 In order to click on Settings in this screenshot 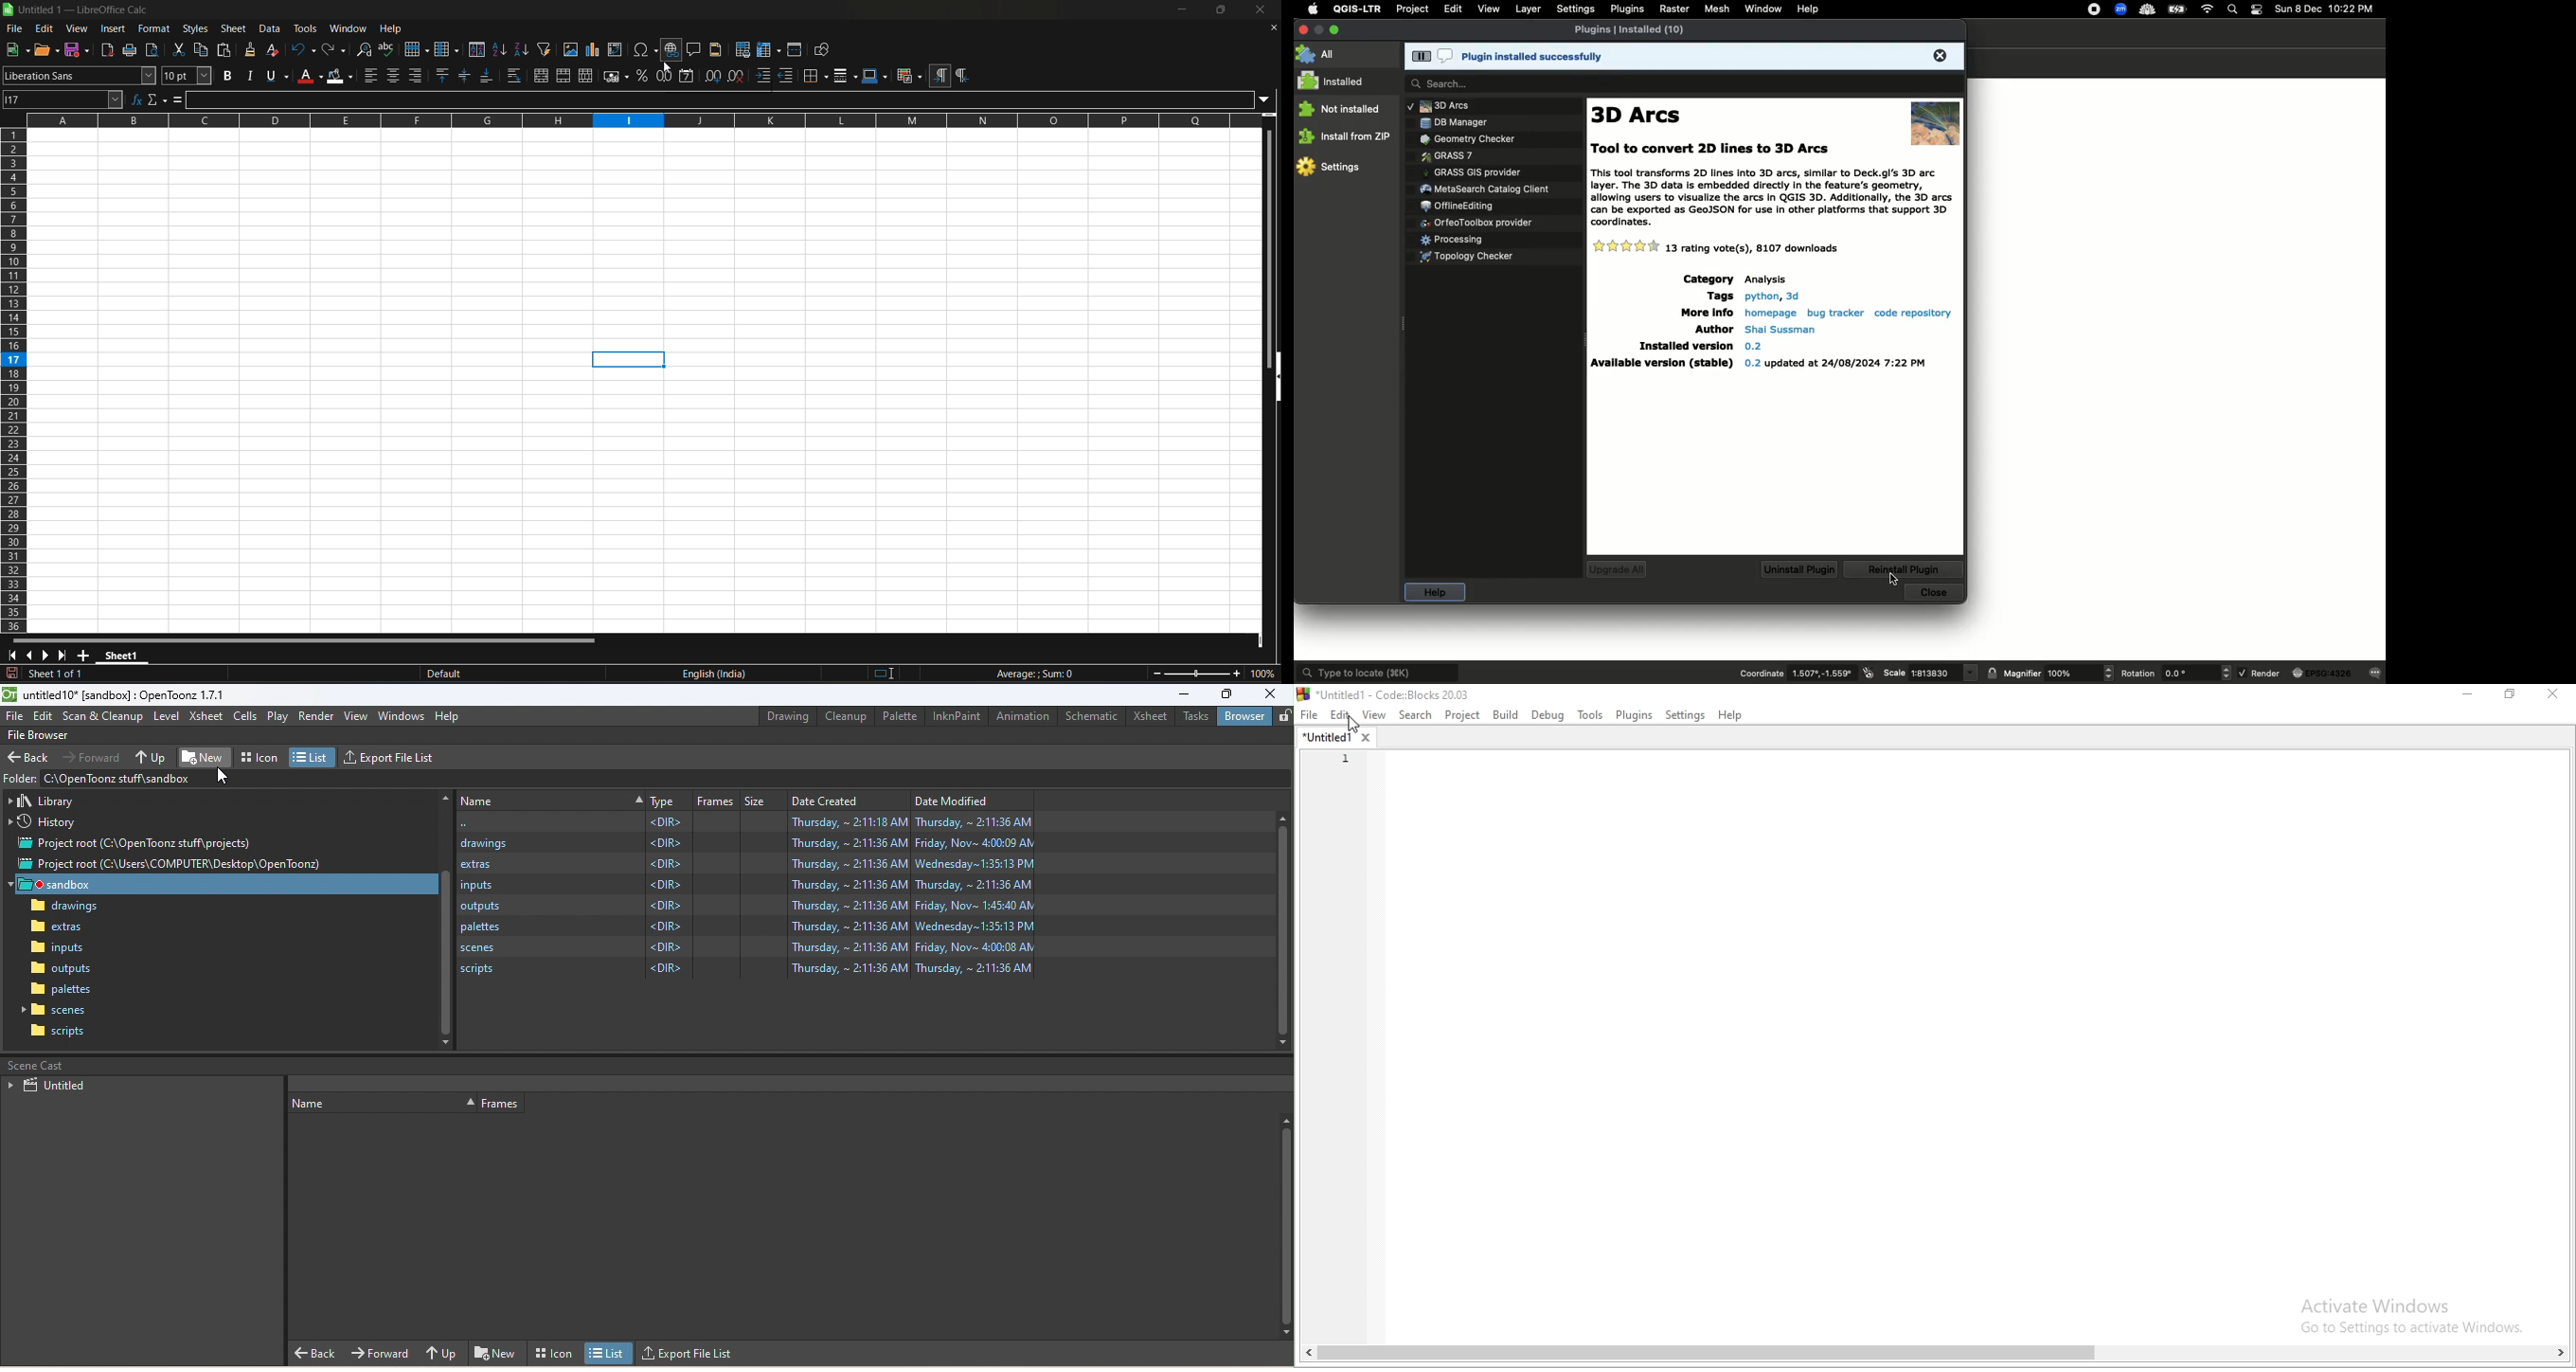, I will do `click(1330, 166)`.